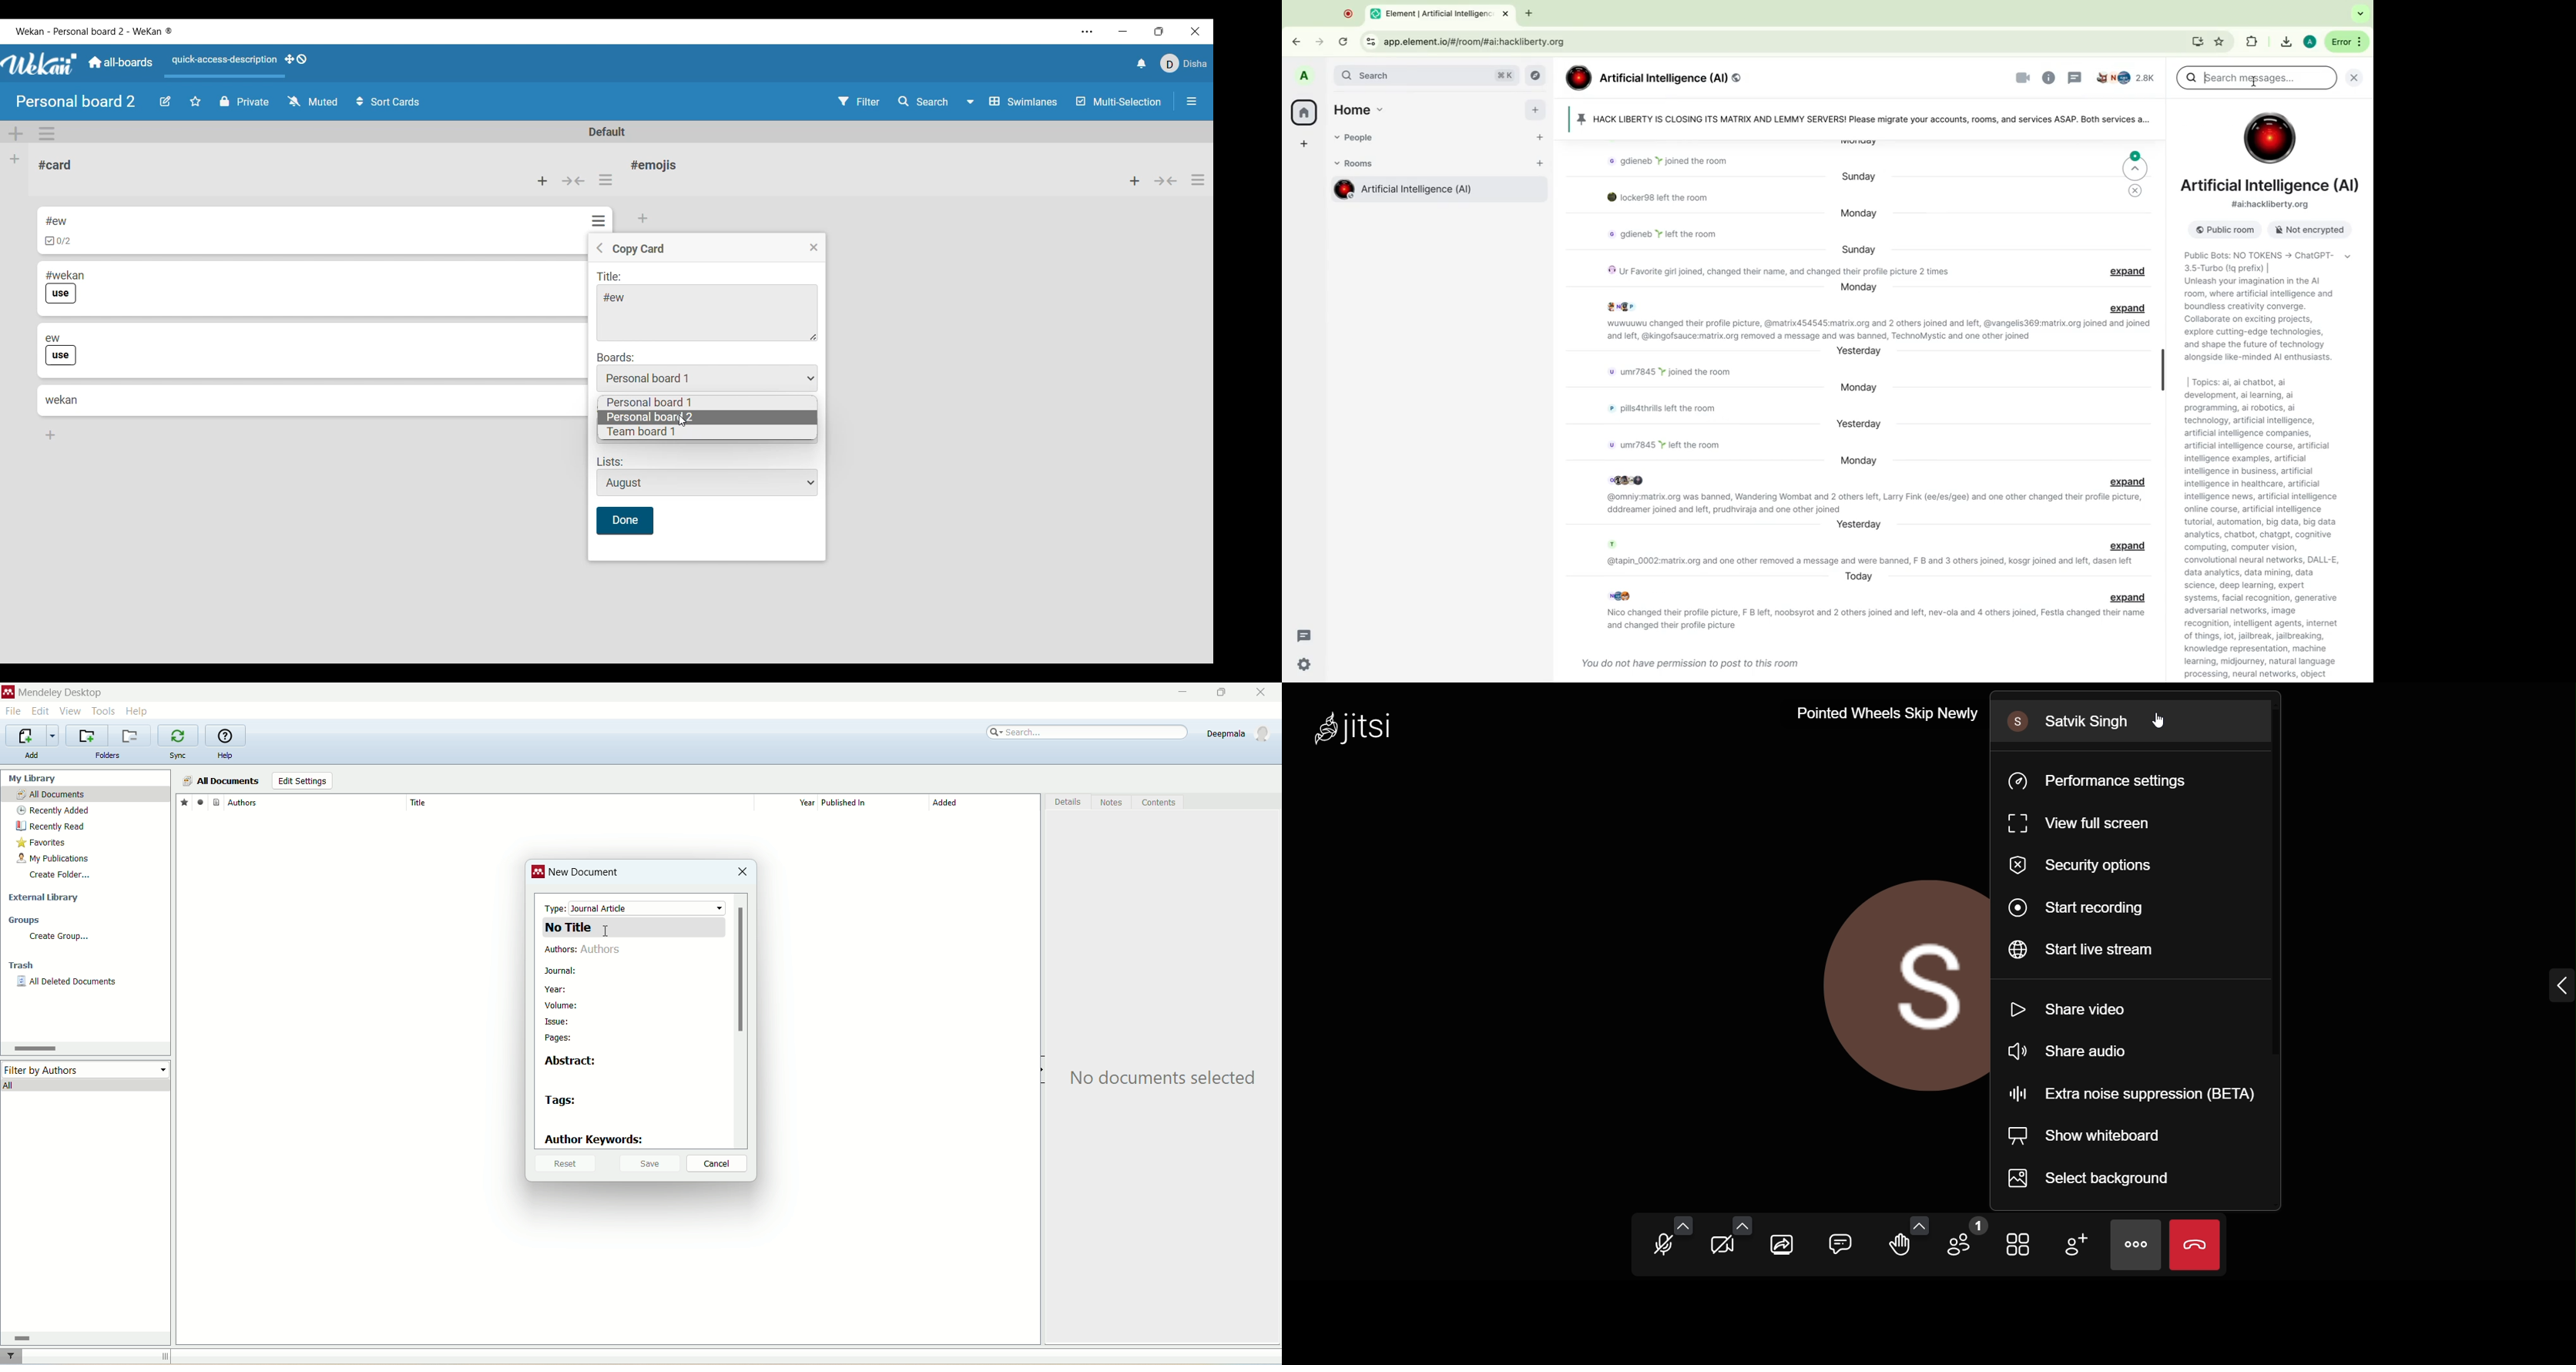 This screenshot has width=2576, height=1372. Describe the element at coordinates (55, 859) in the screenshot. I see `my publication` at that location.